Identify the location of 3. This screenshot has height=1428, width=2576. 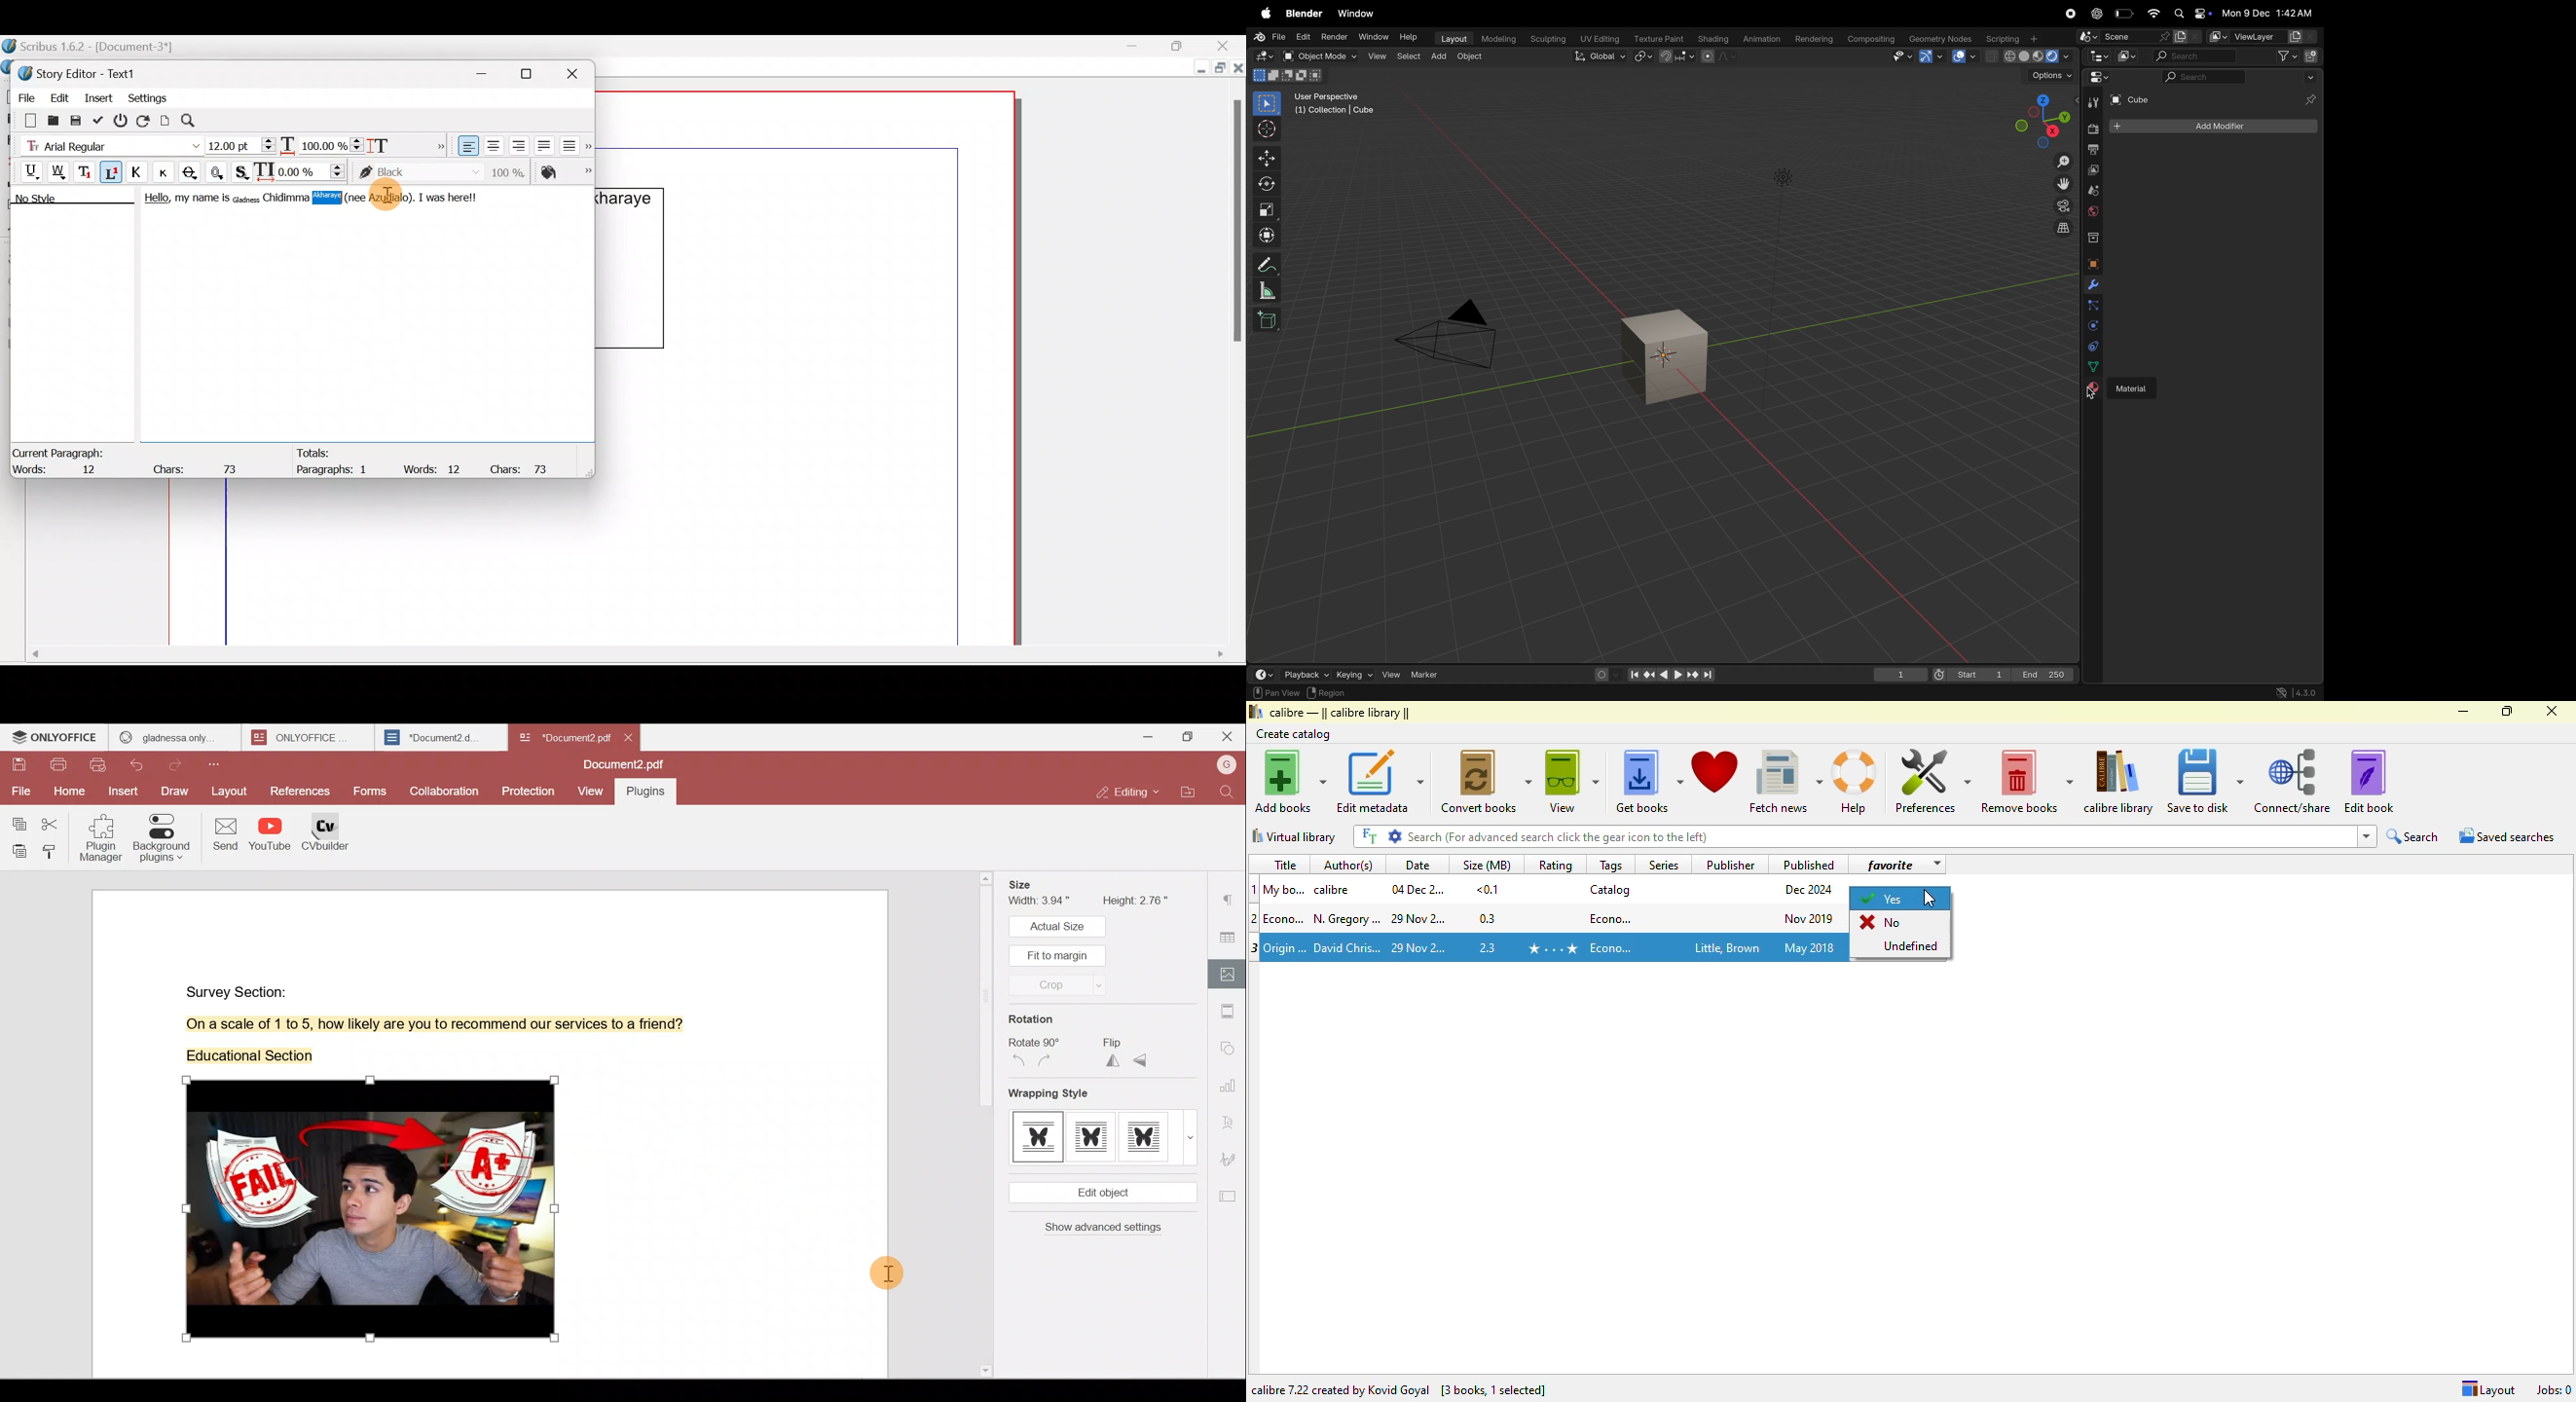
(1255, 948).